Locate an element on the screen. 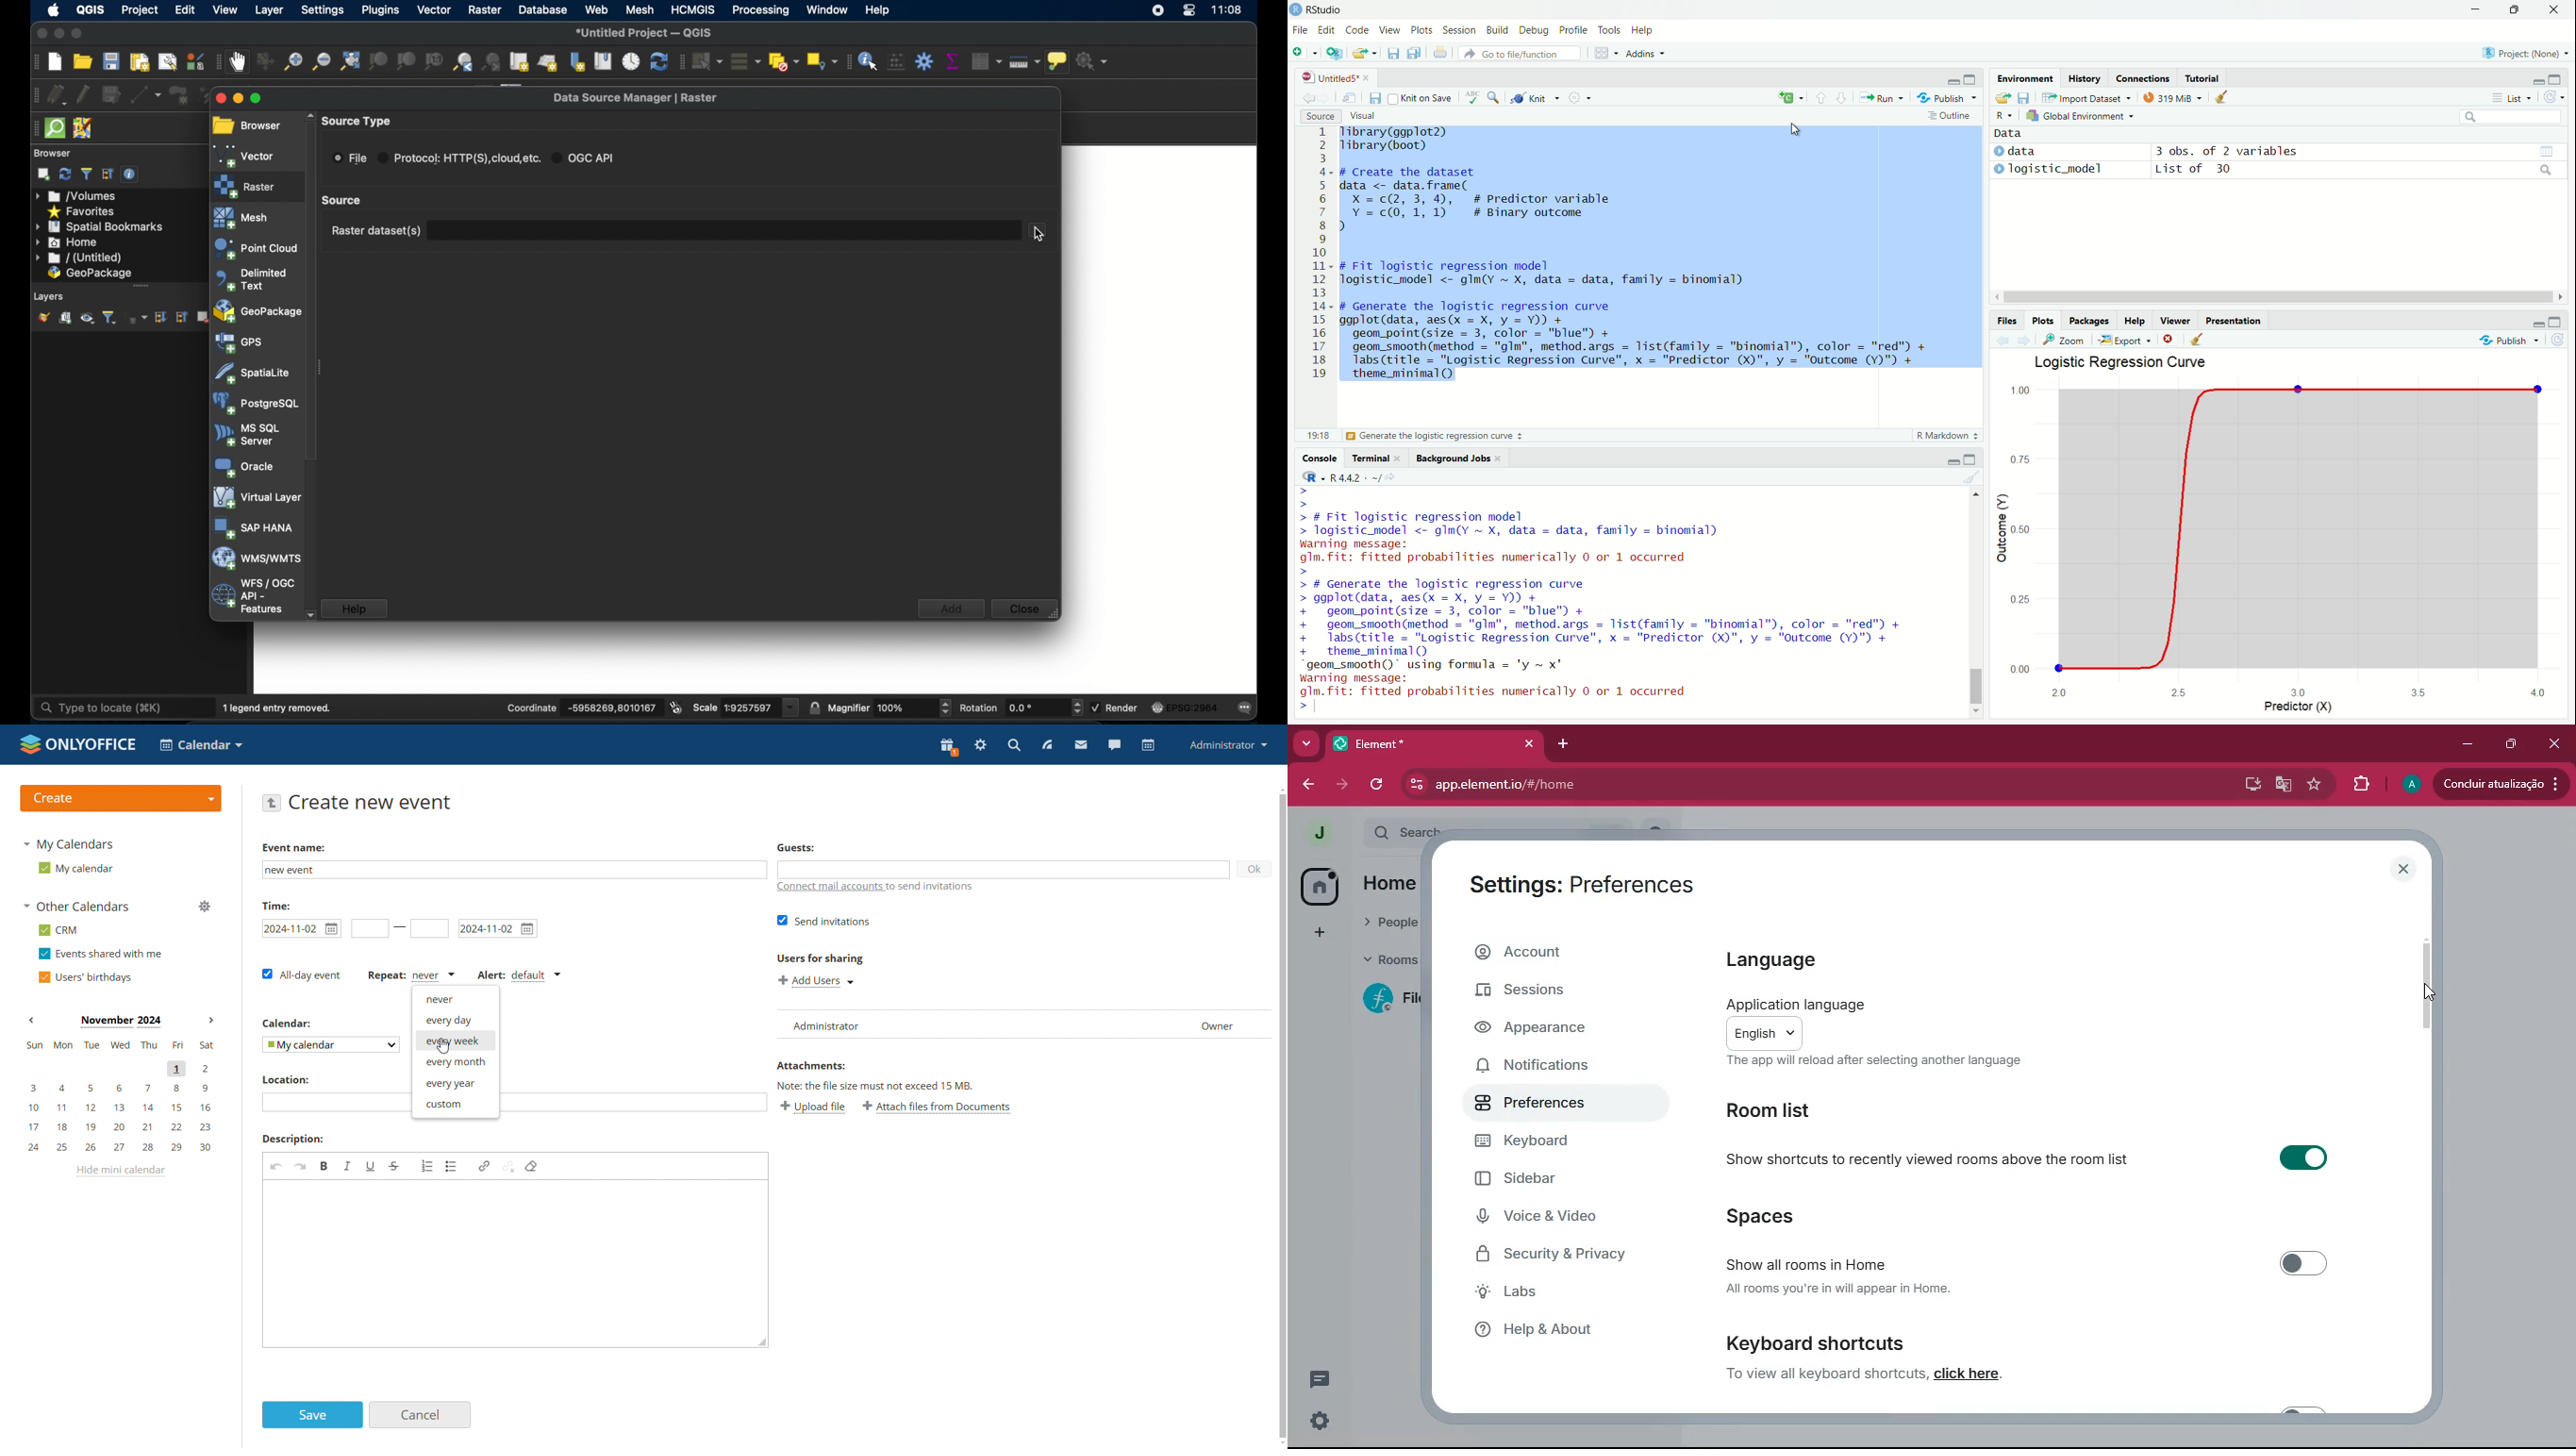 Image resolution: width=2576 pixels, height=1456 pixels. File is located at coordinates (1301, 30).